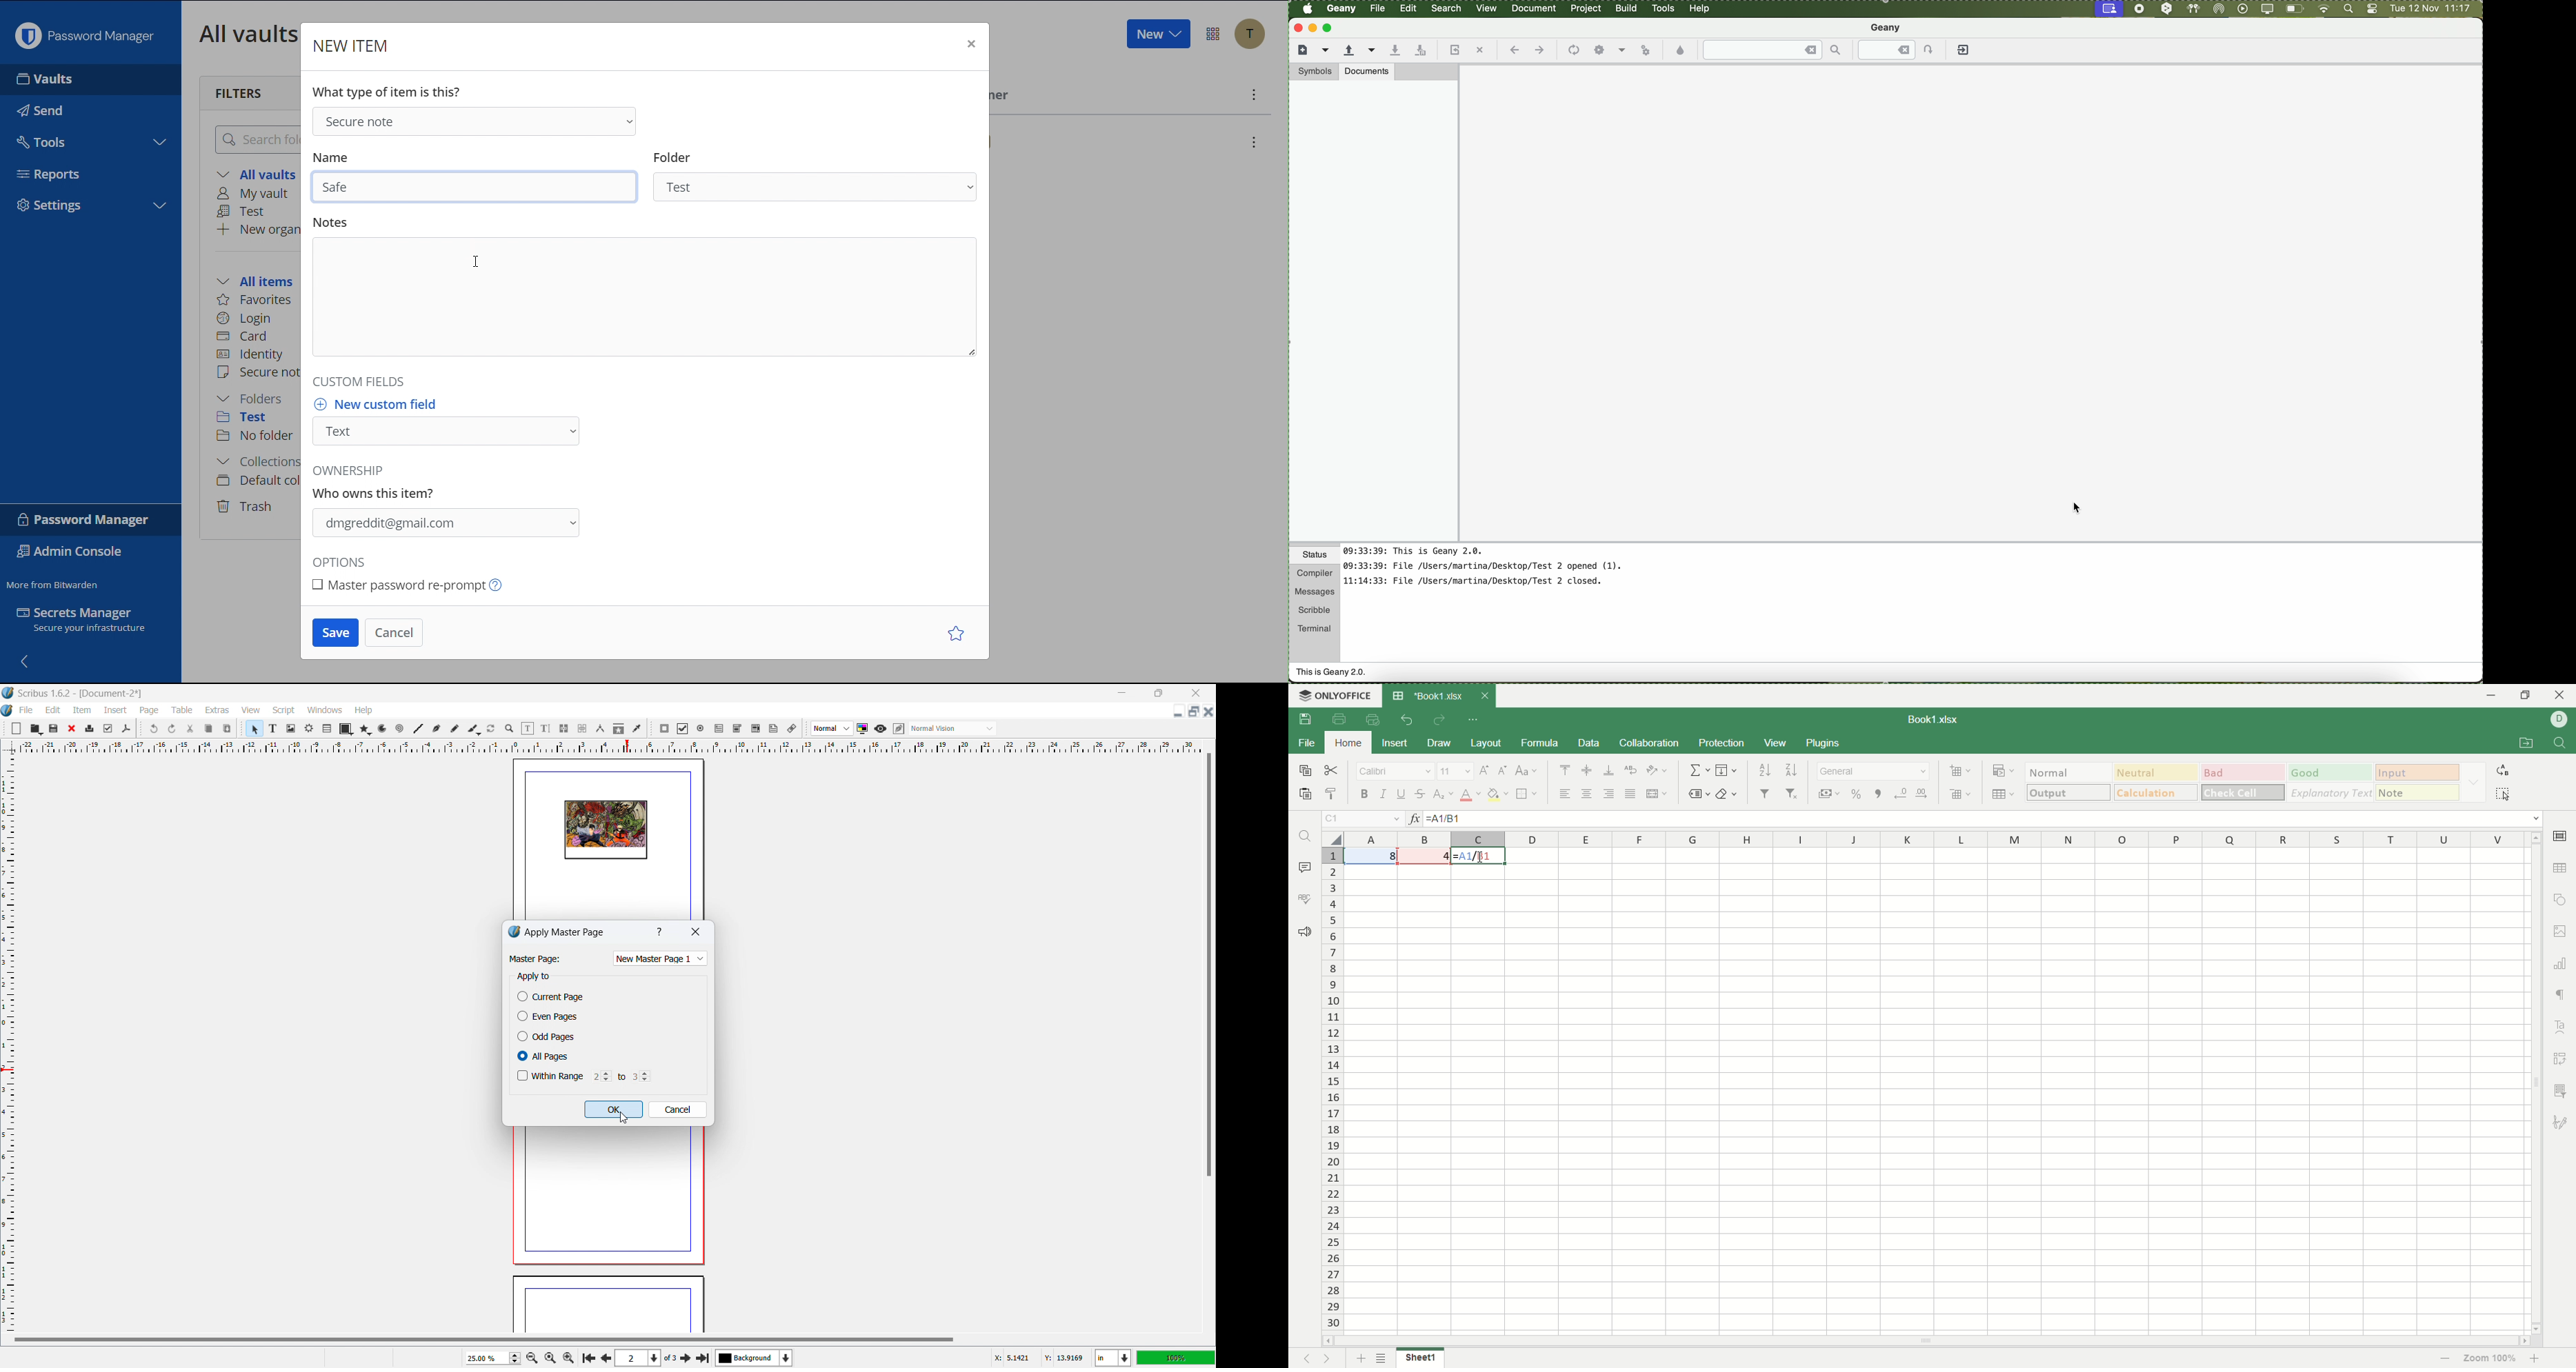  I want to click on layout, so click(1486, 743).